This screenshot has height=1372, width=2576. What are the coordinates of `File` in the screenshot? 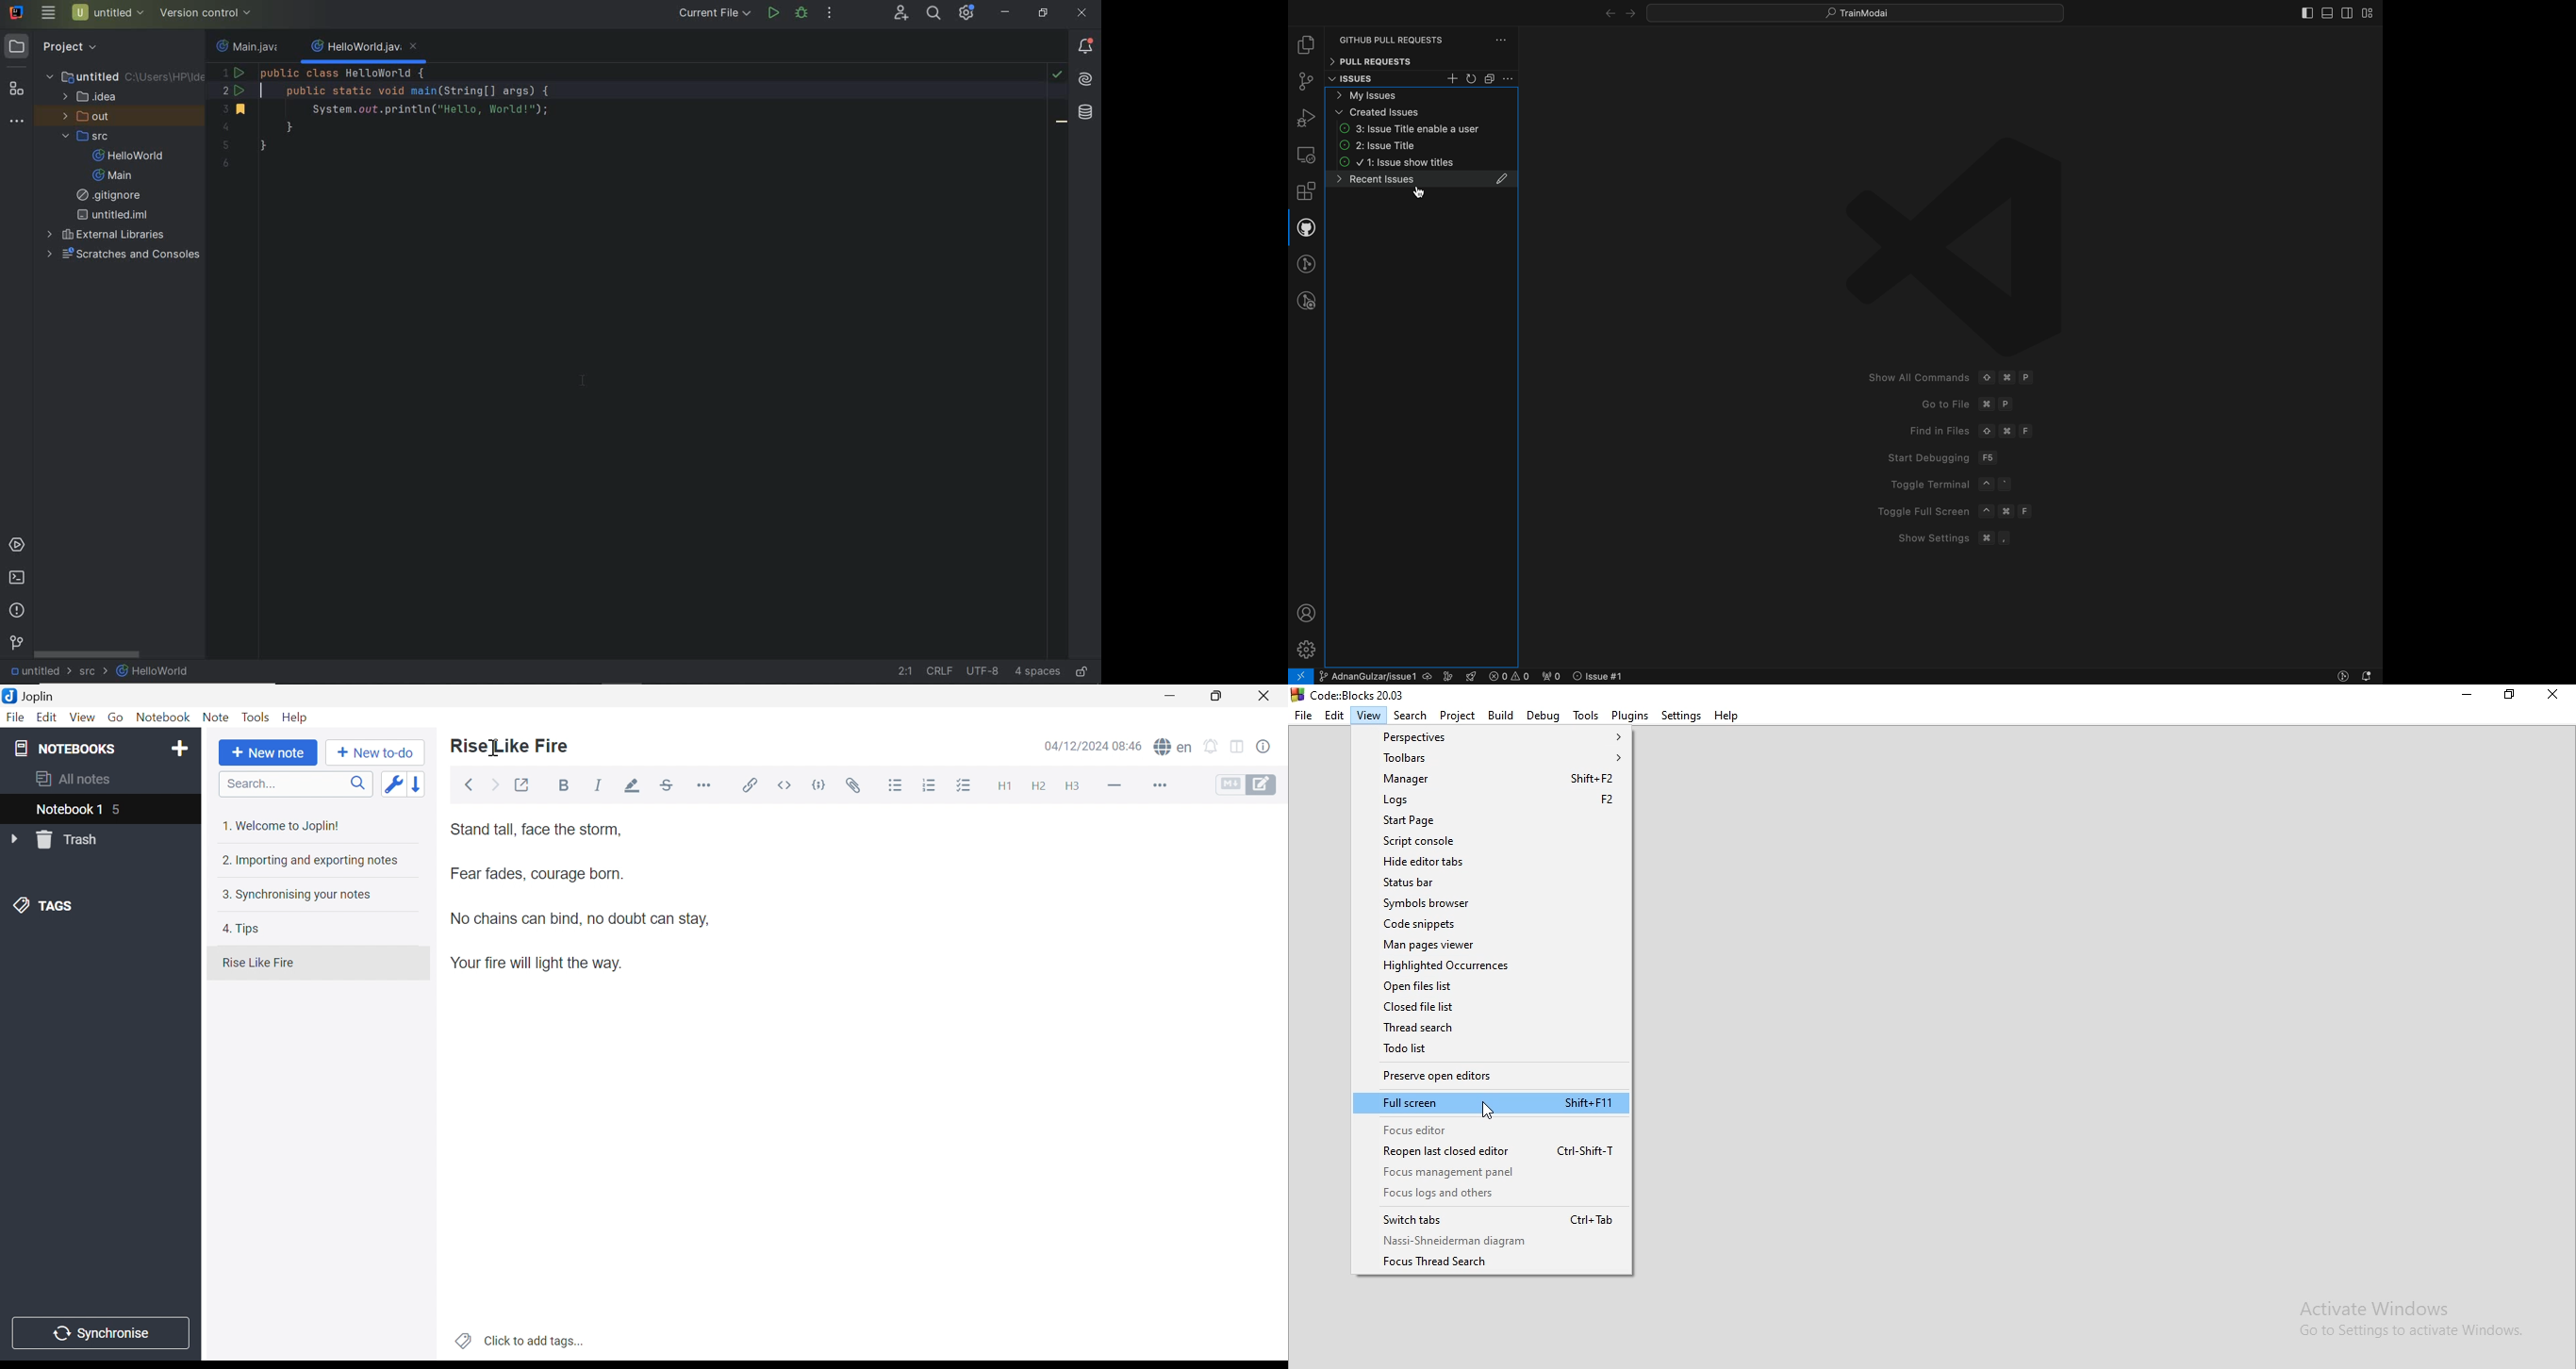 It's located at (15, 717).